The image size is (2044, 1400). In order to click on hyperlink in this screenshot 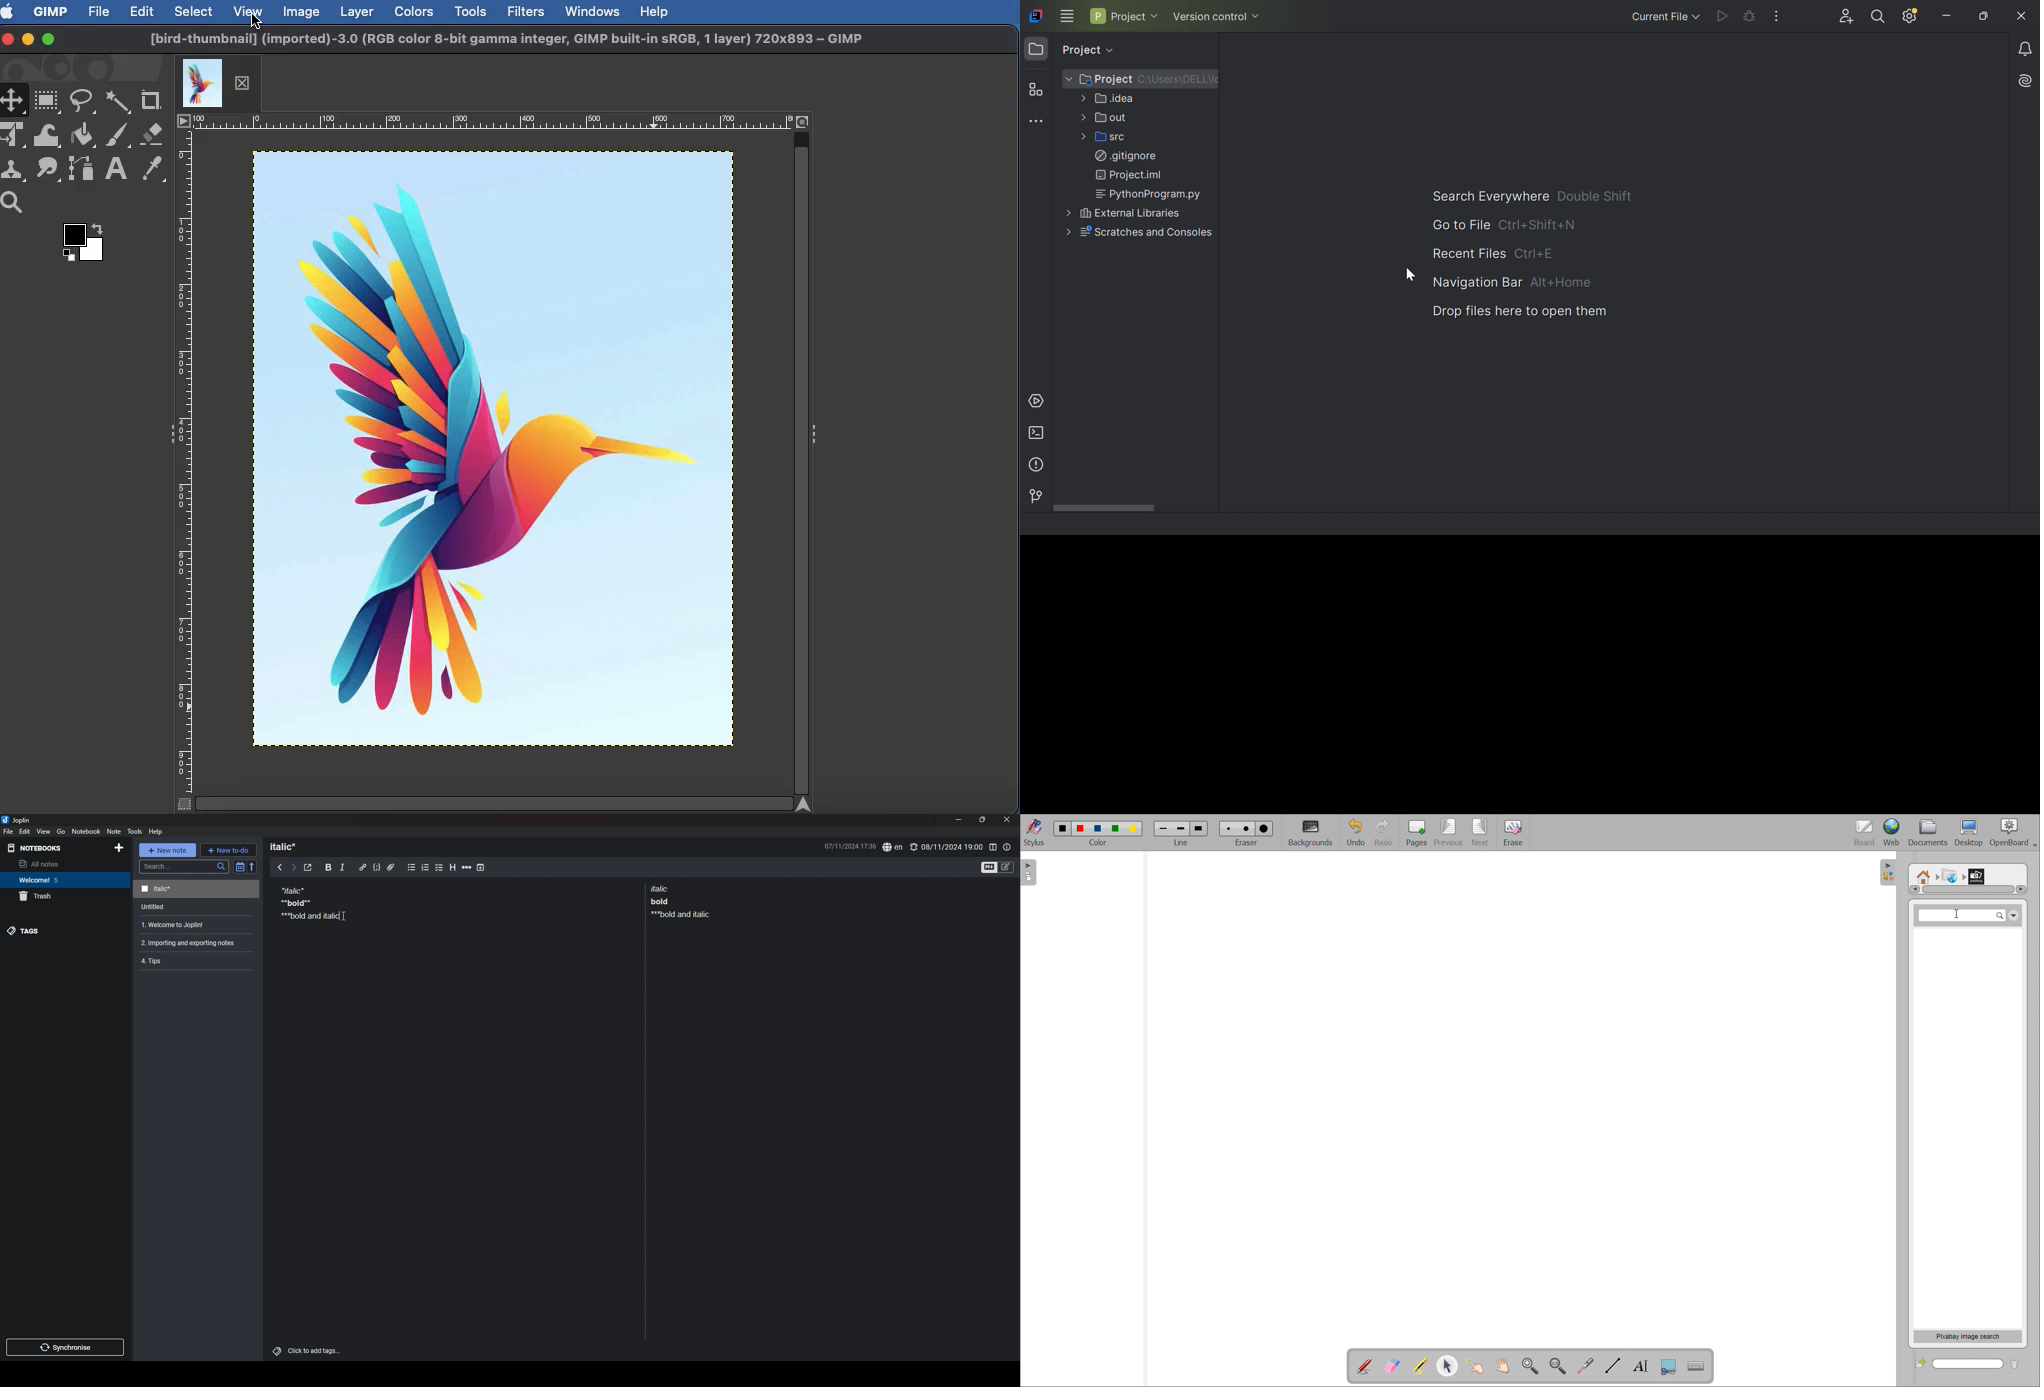, I will do `click(363, 867)`.